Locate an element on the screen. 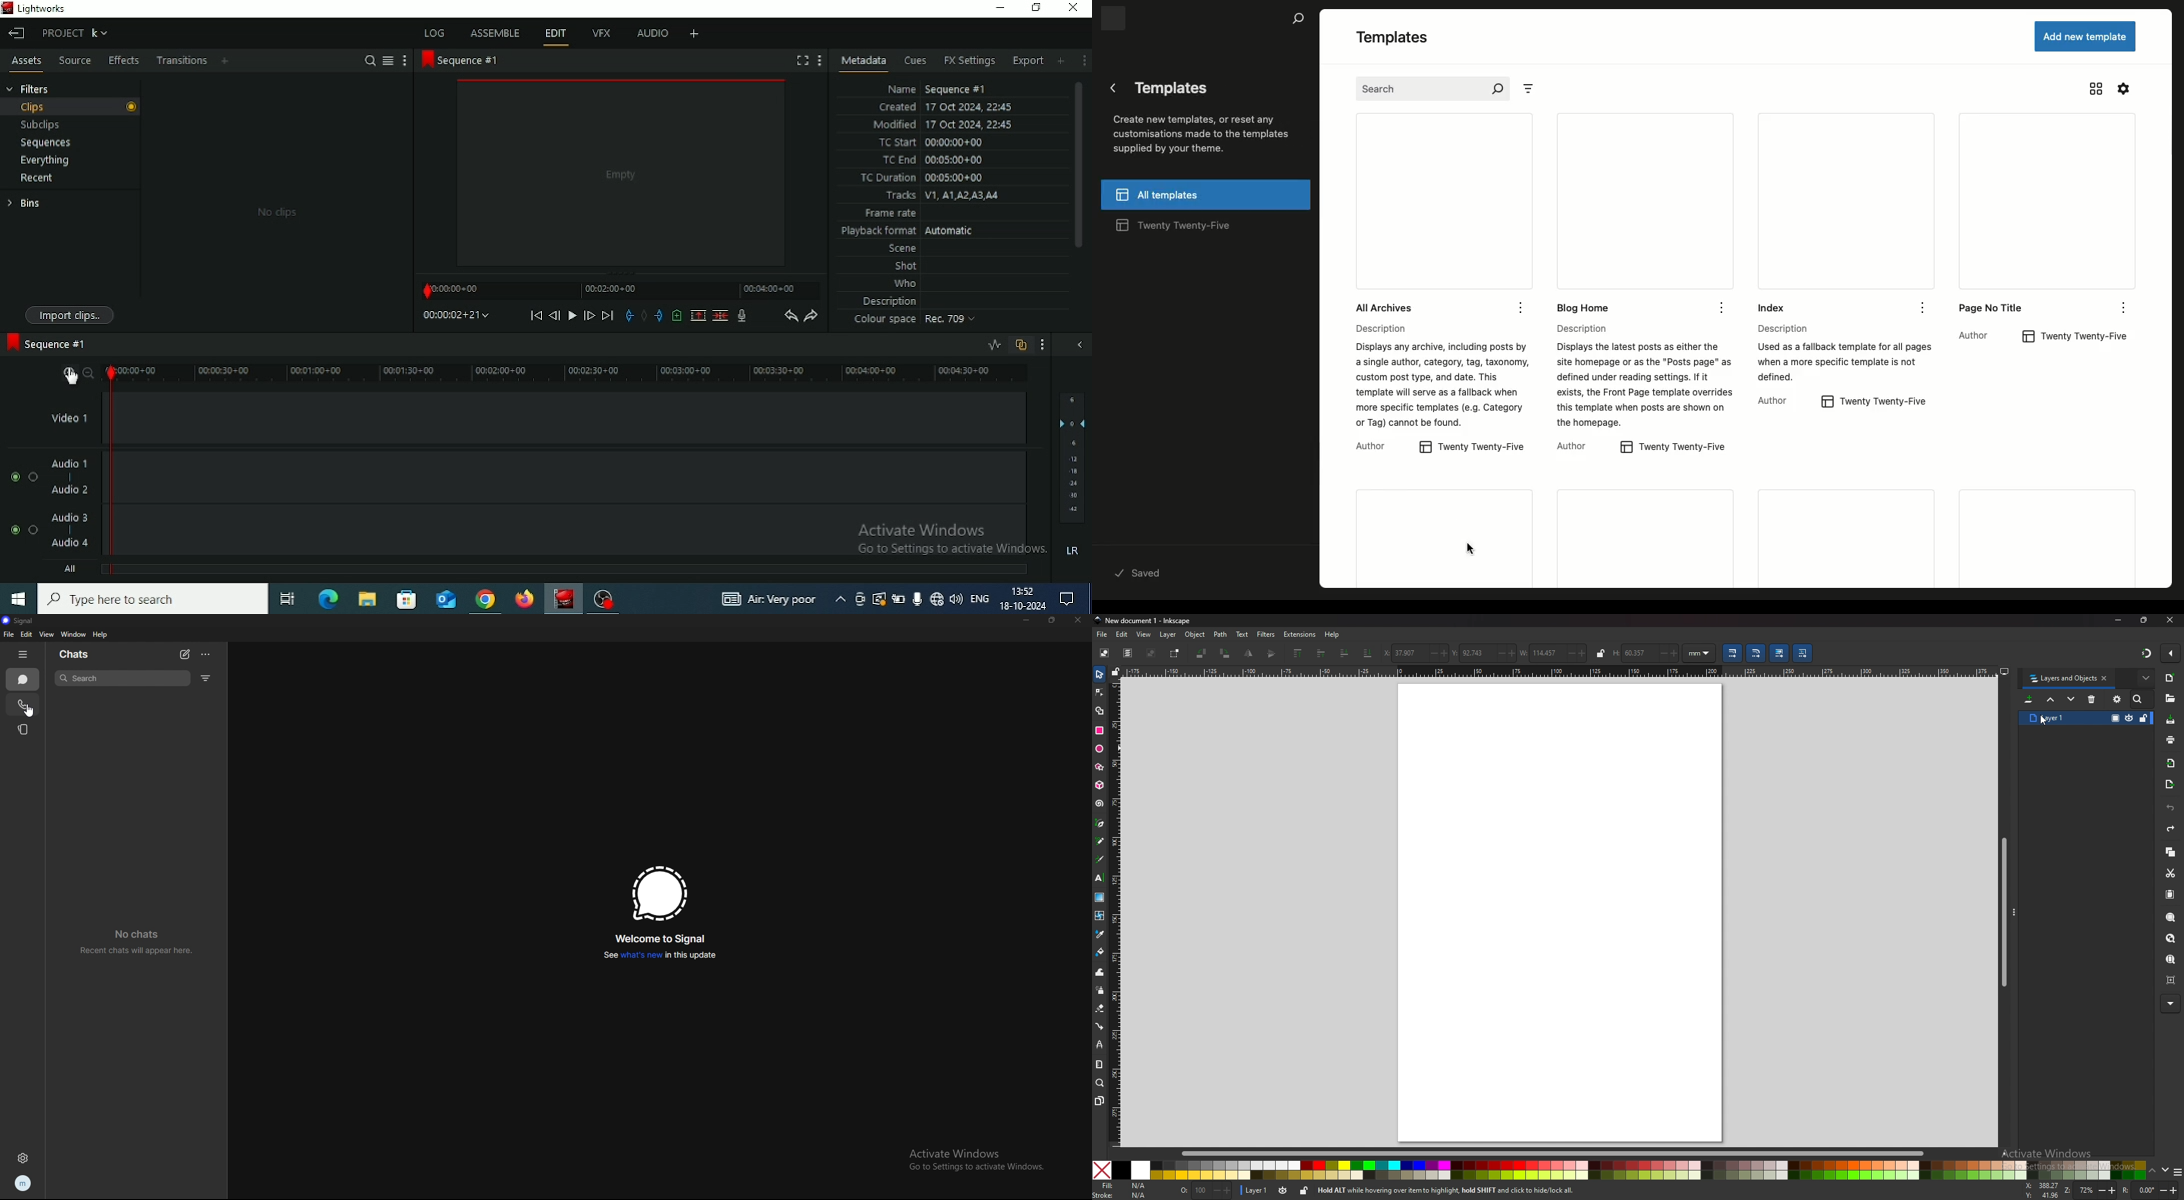 The height and width of the screenshot is (1204, 2184). Cues is located at coordinates (915, 61).